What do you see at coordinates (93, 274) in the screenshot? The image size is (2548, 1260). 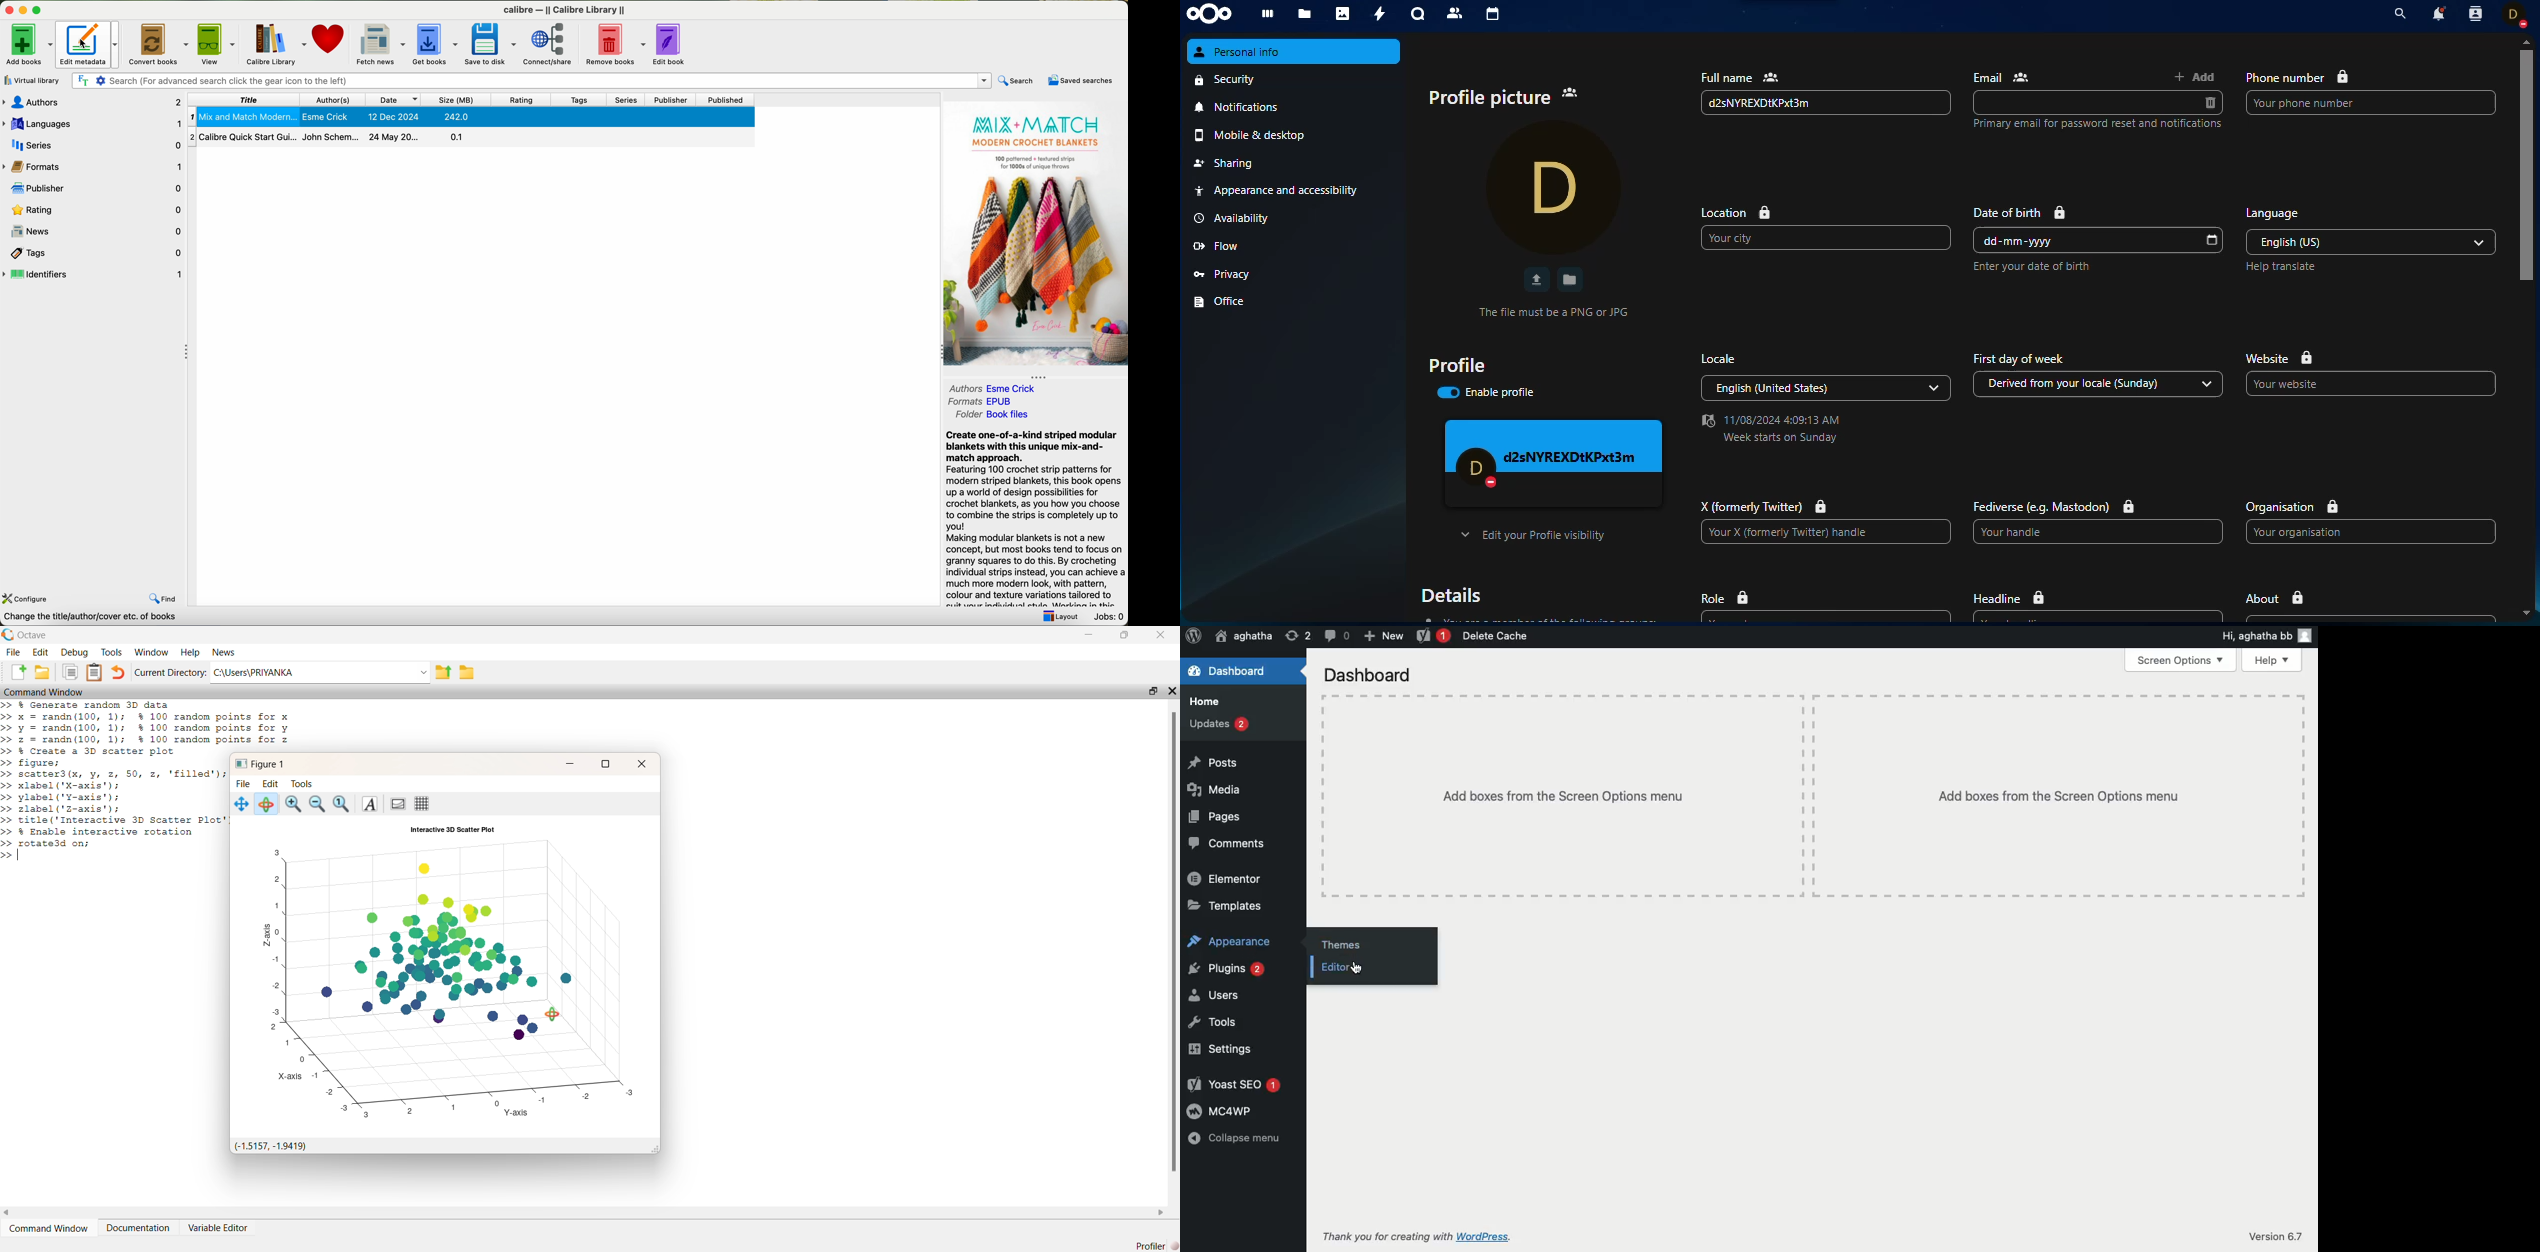 I see `identifiers` at bounding box center [93, 274].